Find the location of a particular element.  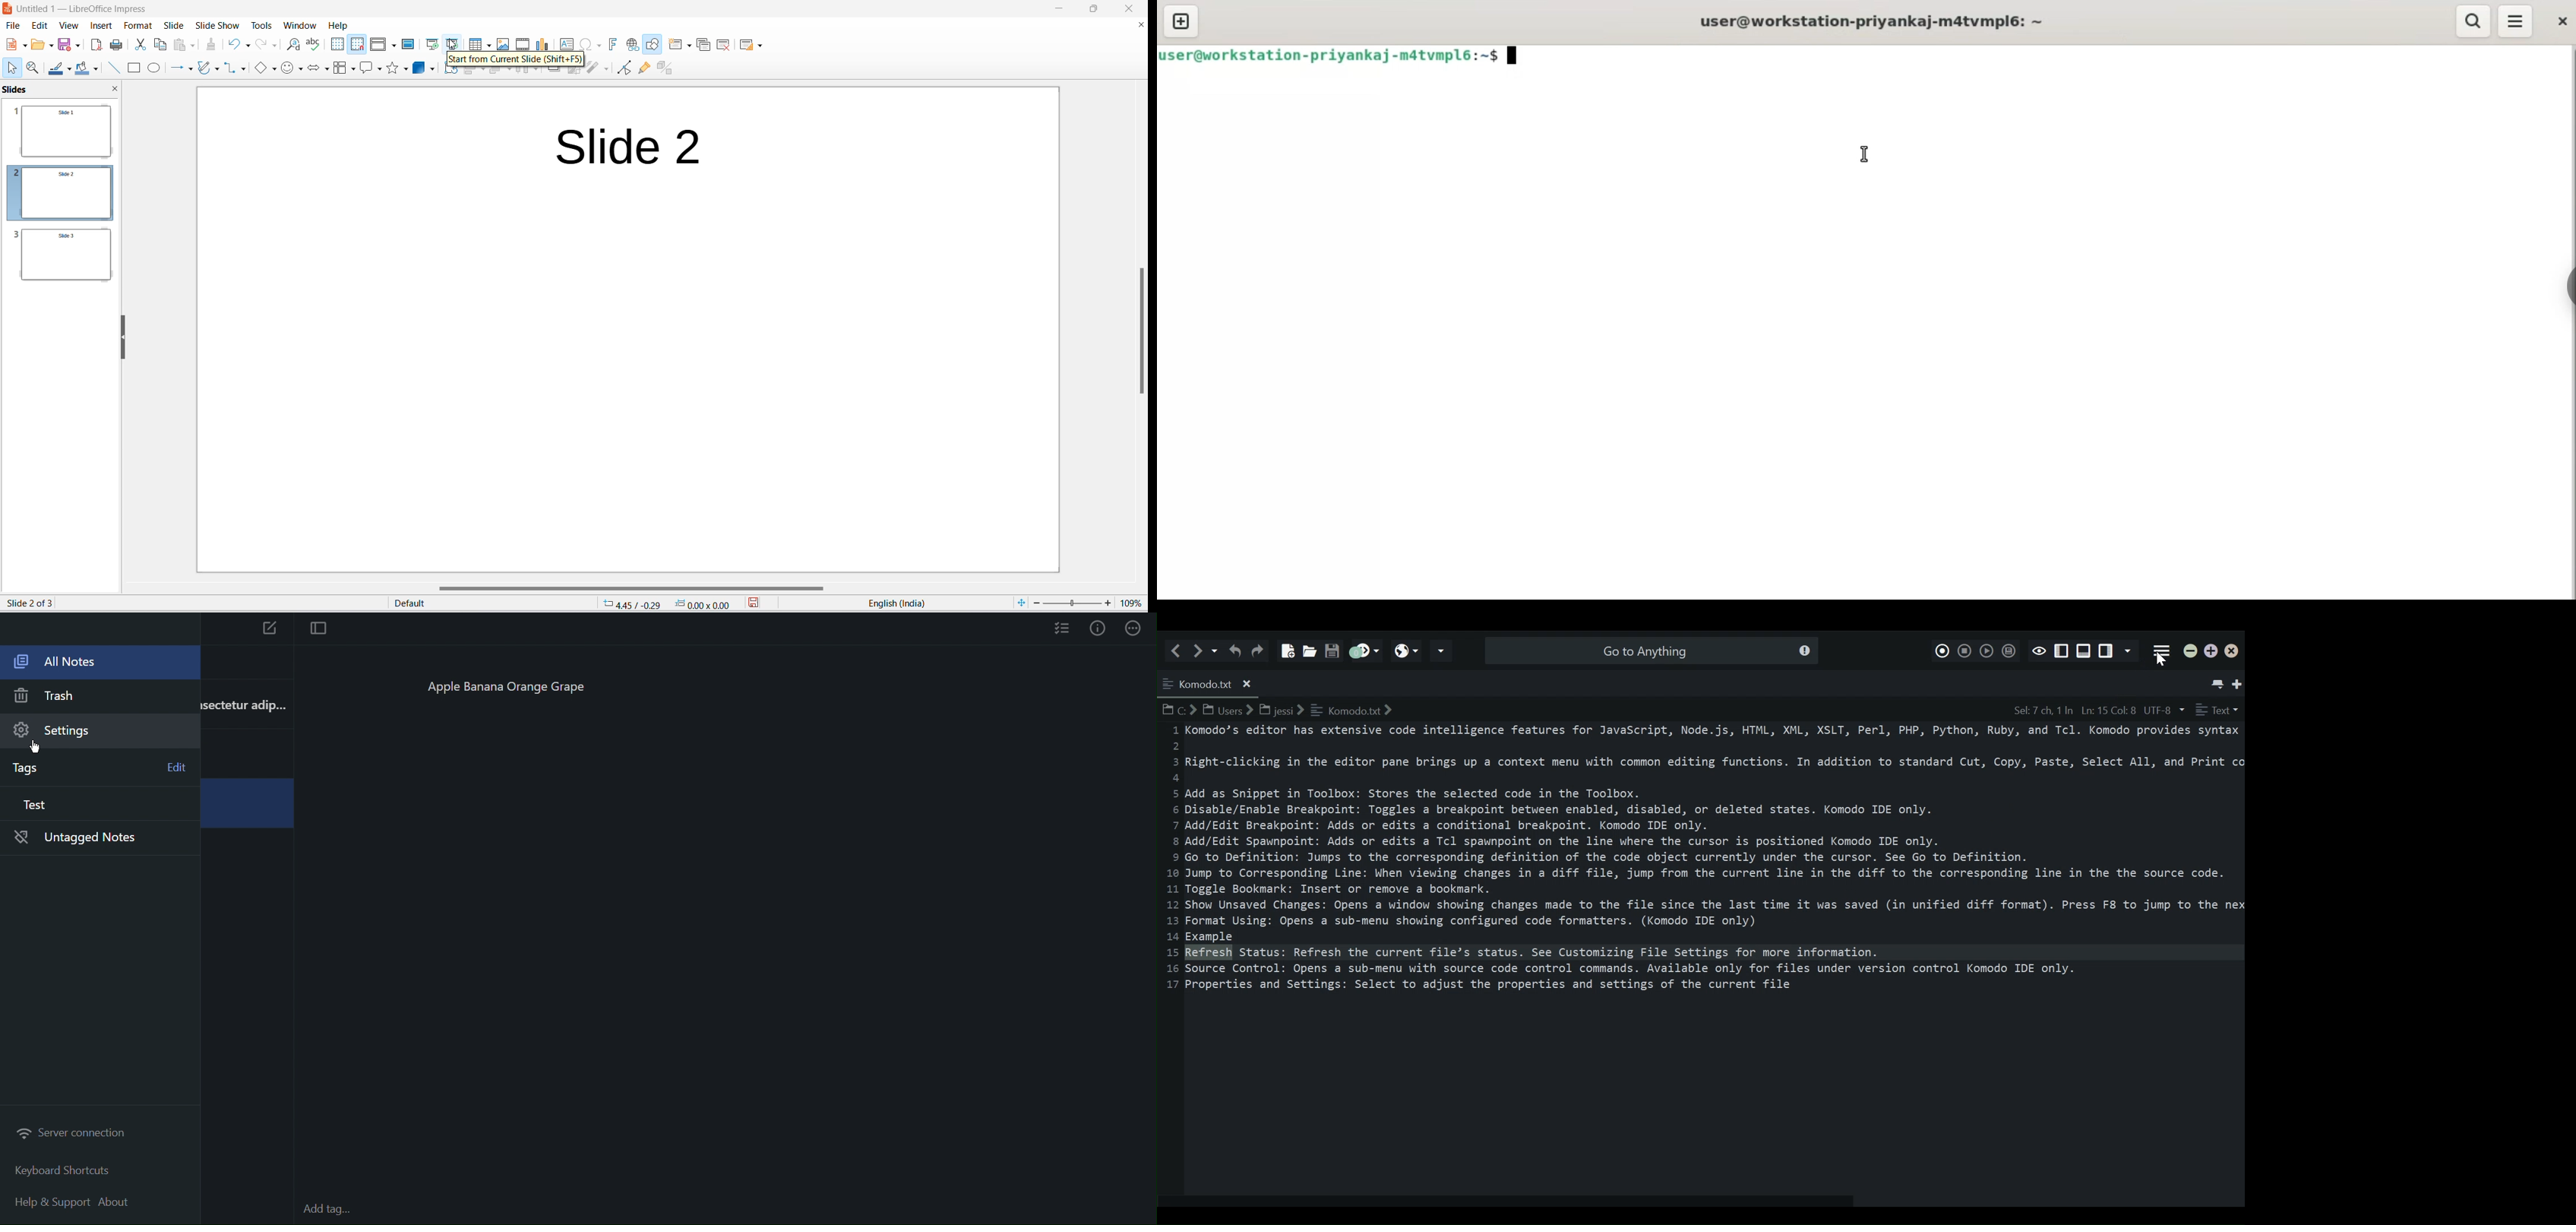

insert fontwork text is located at coordinates (615, 44).